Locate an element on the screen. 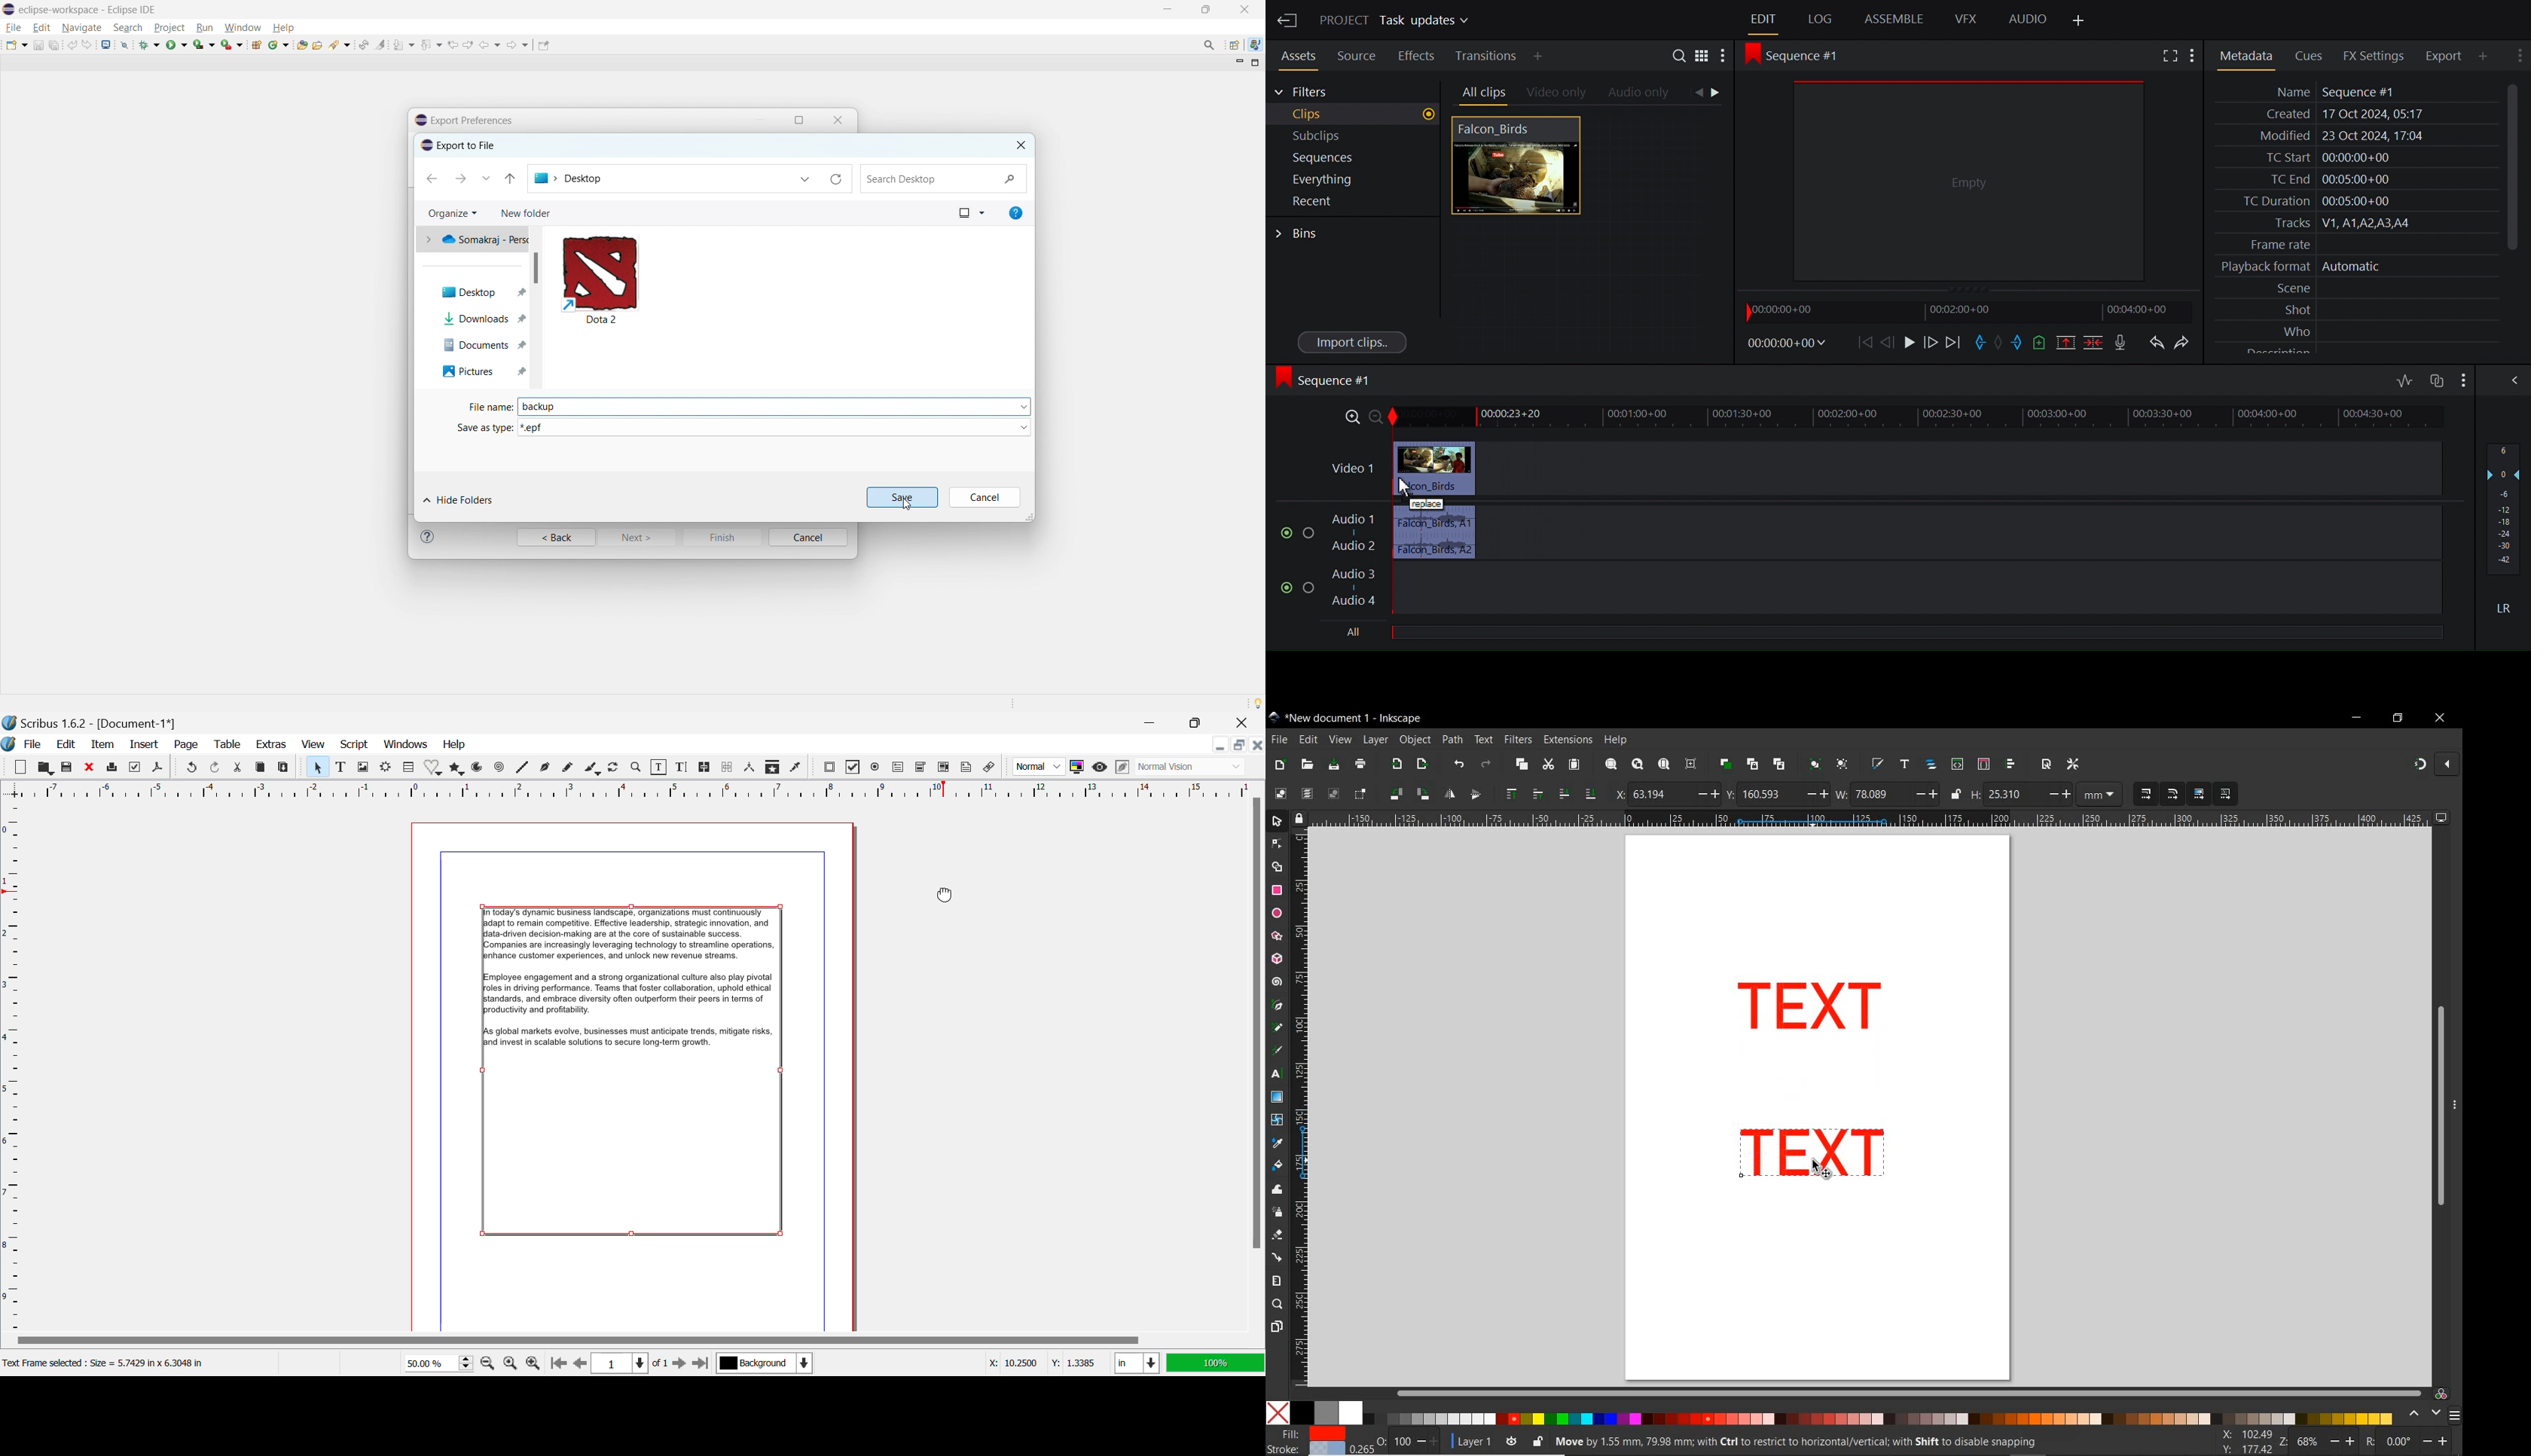 The image size is (2548, 1456). Page 1 of 1 is located at coordinates (632, 1364).